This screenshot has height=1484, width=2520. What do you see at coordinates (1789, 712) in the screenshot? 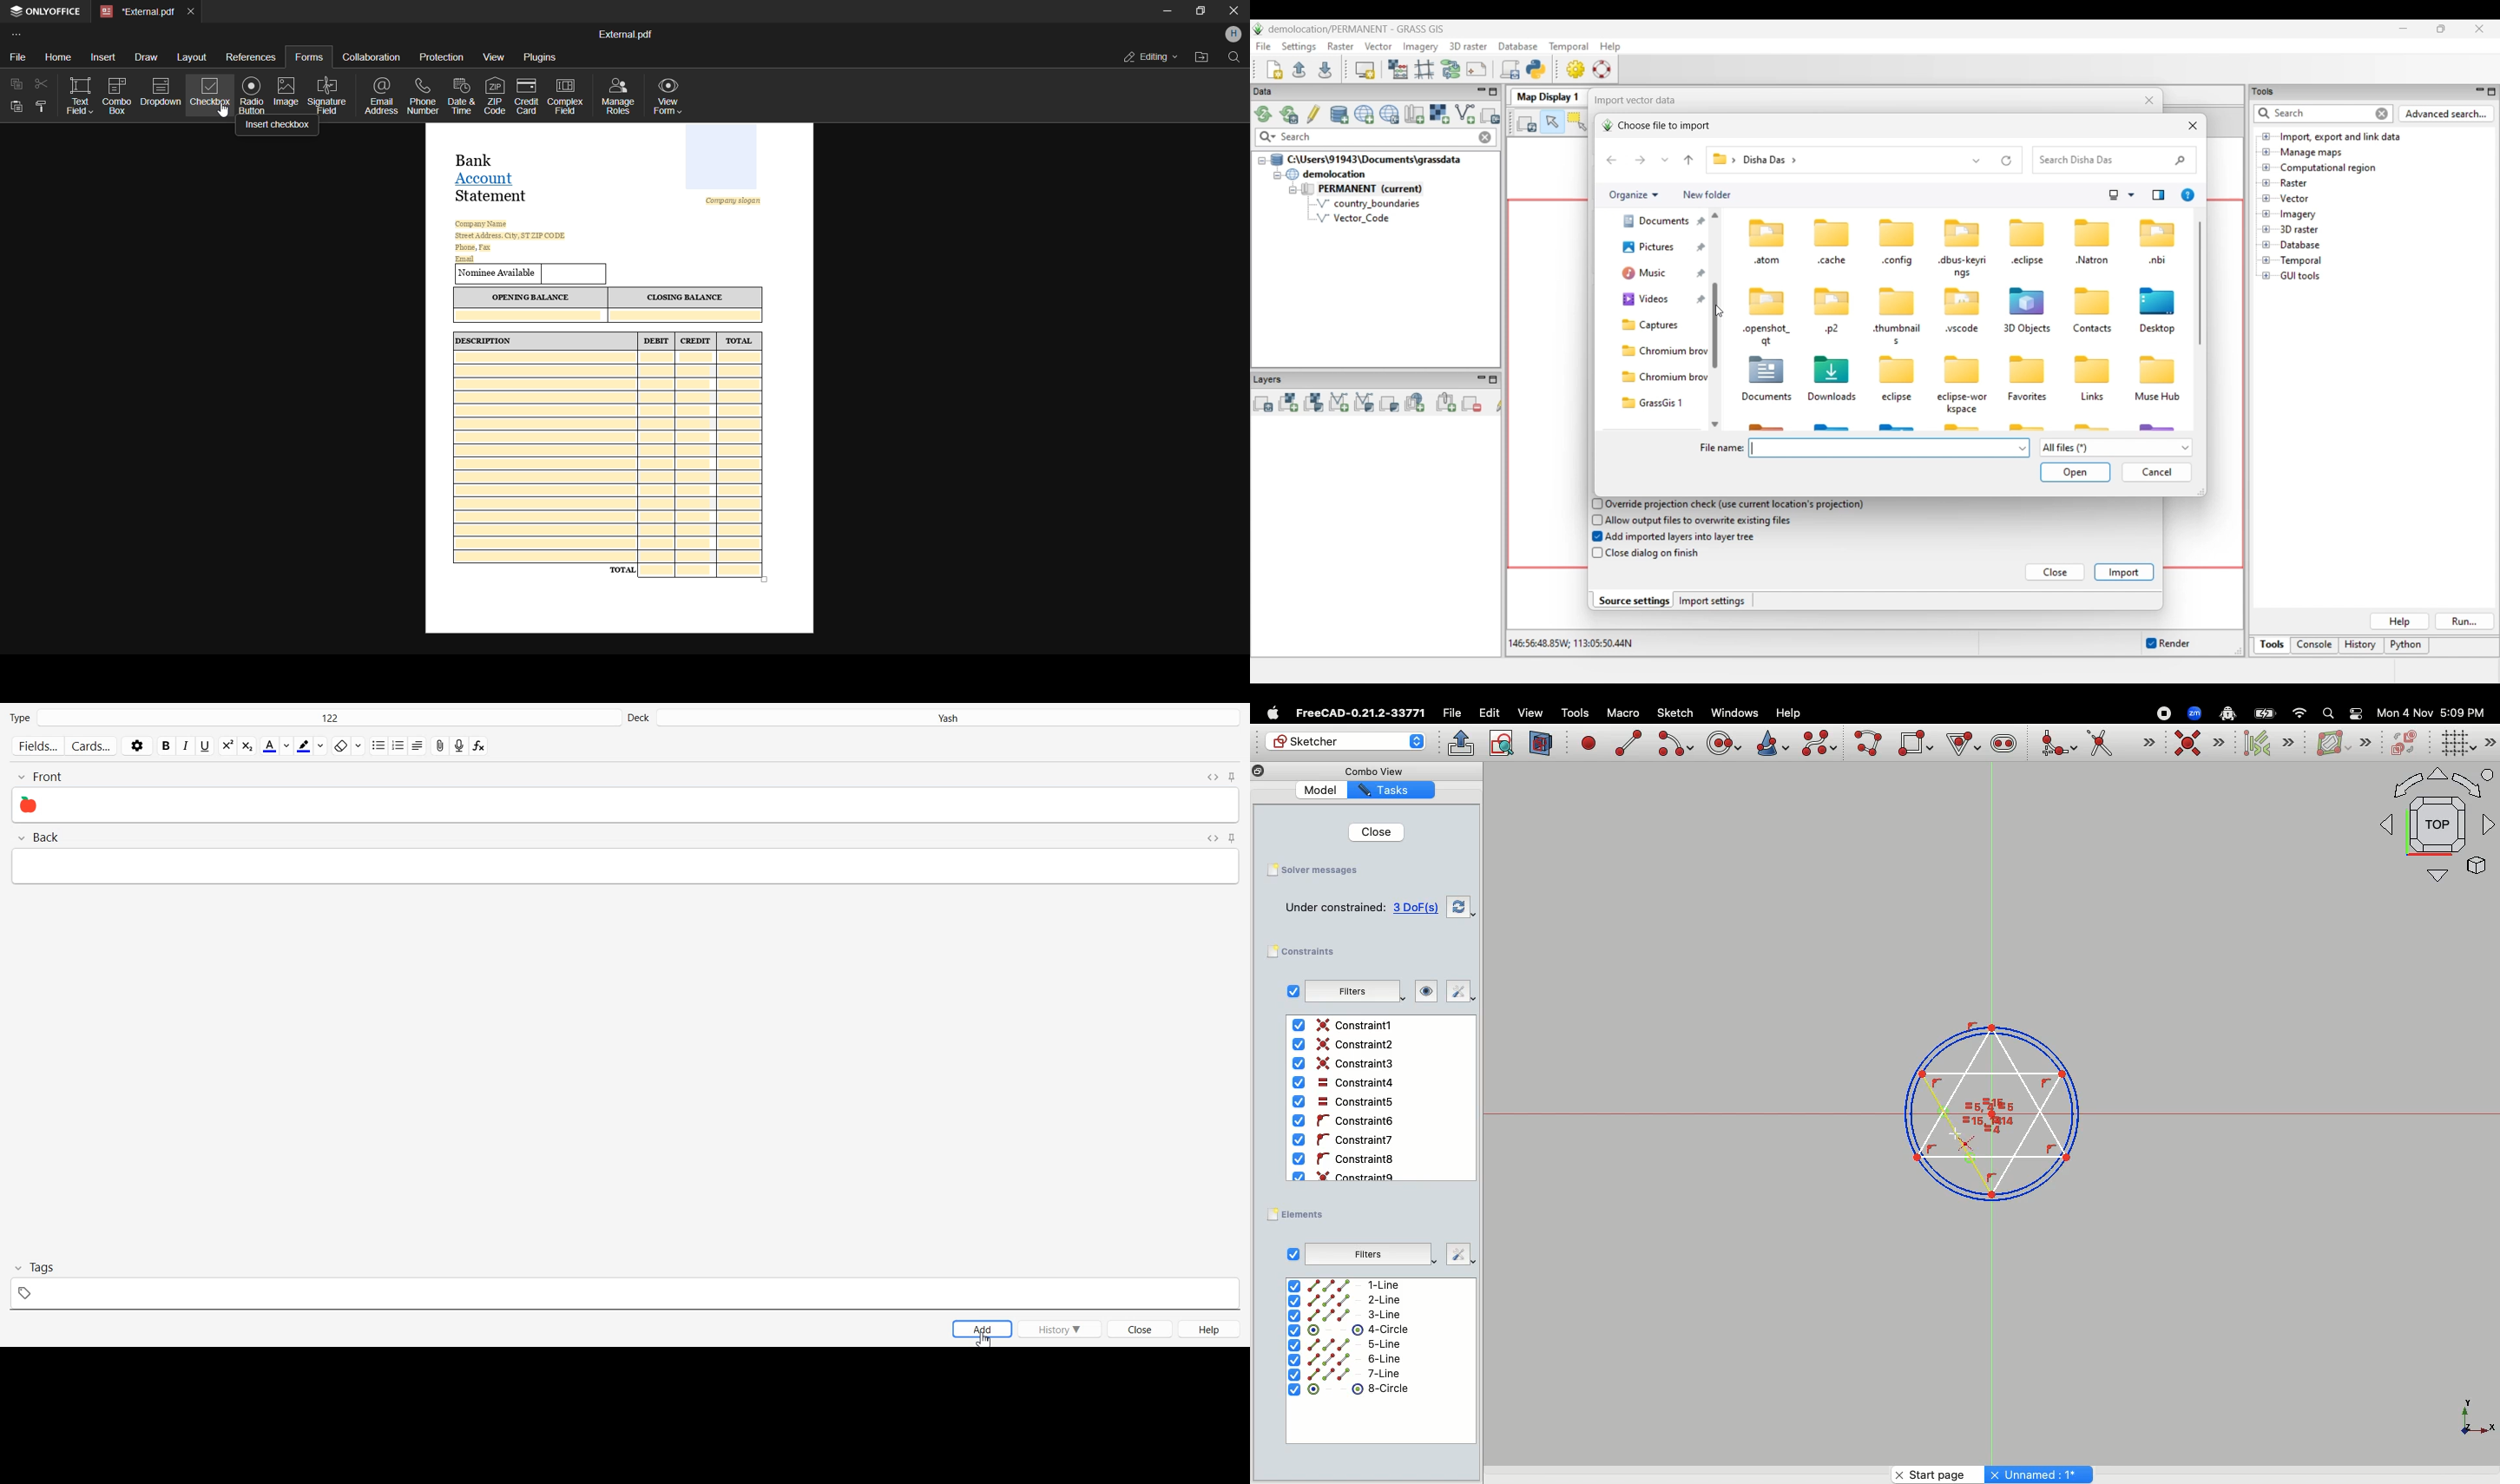
I see `Help` at bounding box center [1789, 712].